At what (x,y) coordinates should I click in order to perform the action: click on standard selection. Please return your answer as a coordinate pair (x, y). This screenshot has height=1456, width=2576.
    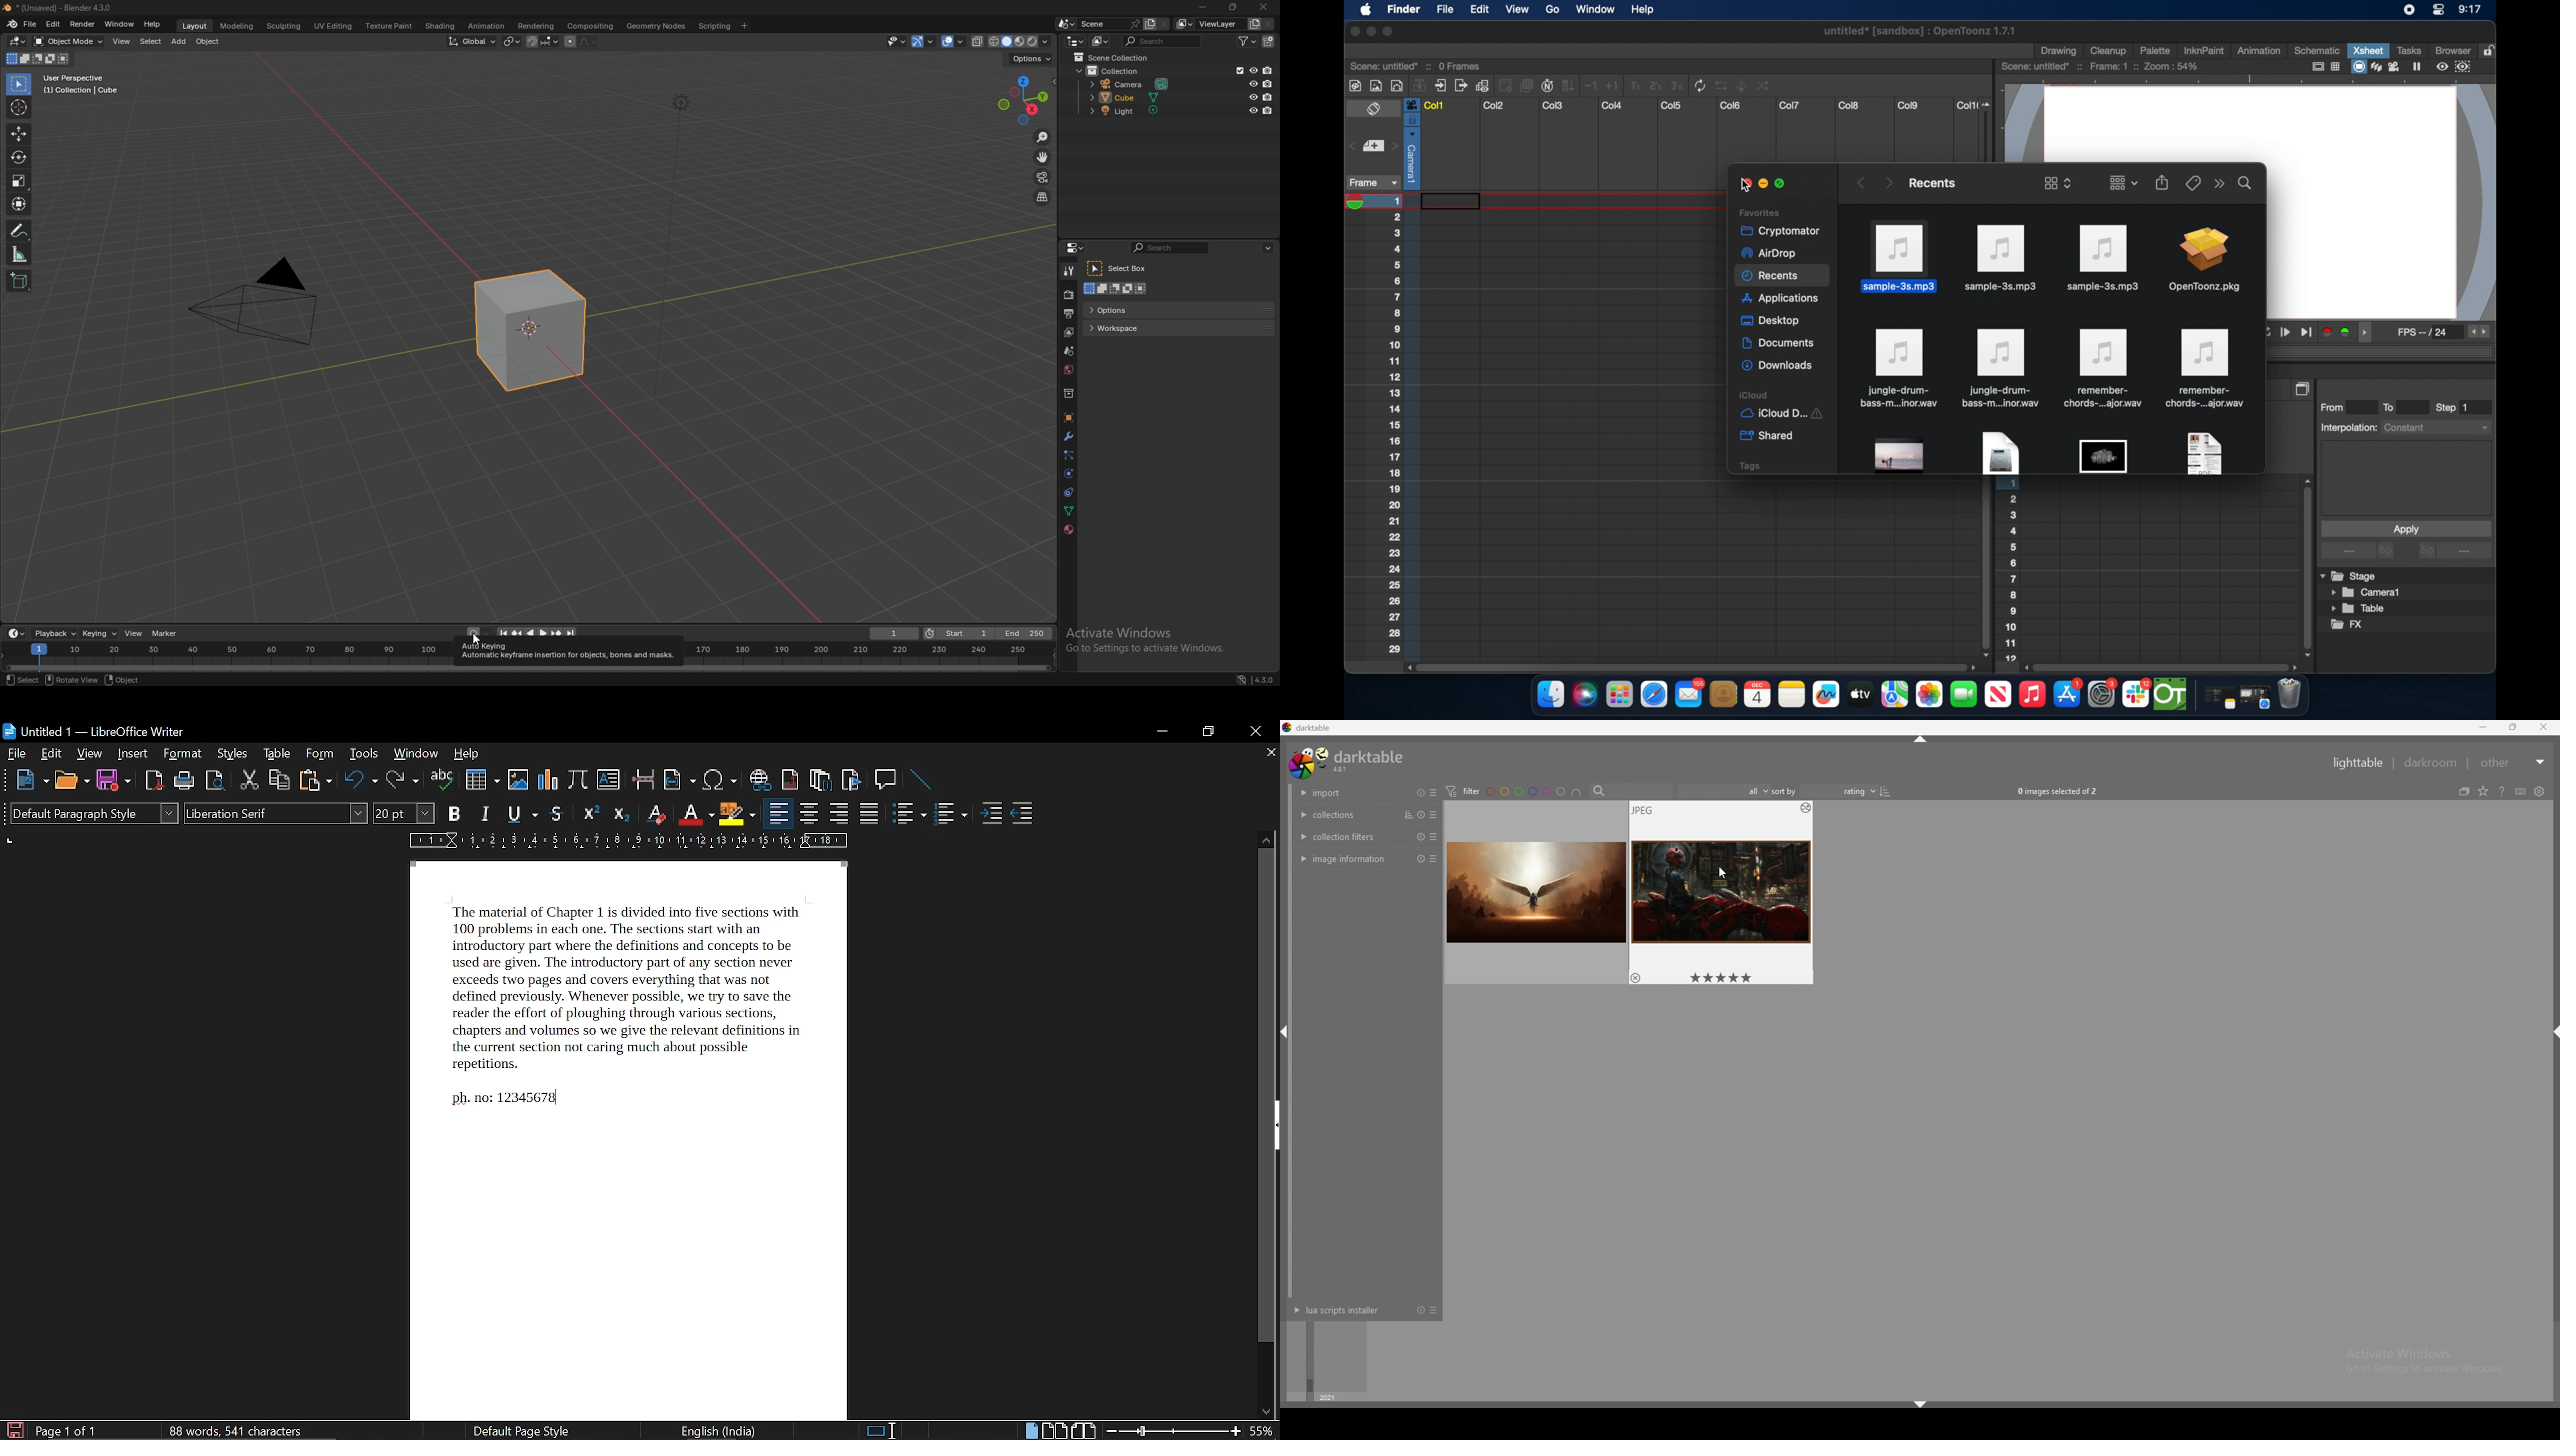
    Looking at the image, I should click on (880, 1429).